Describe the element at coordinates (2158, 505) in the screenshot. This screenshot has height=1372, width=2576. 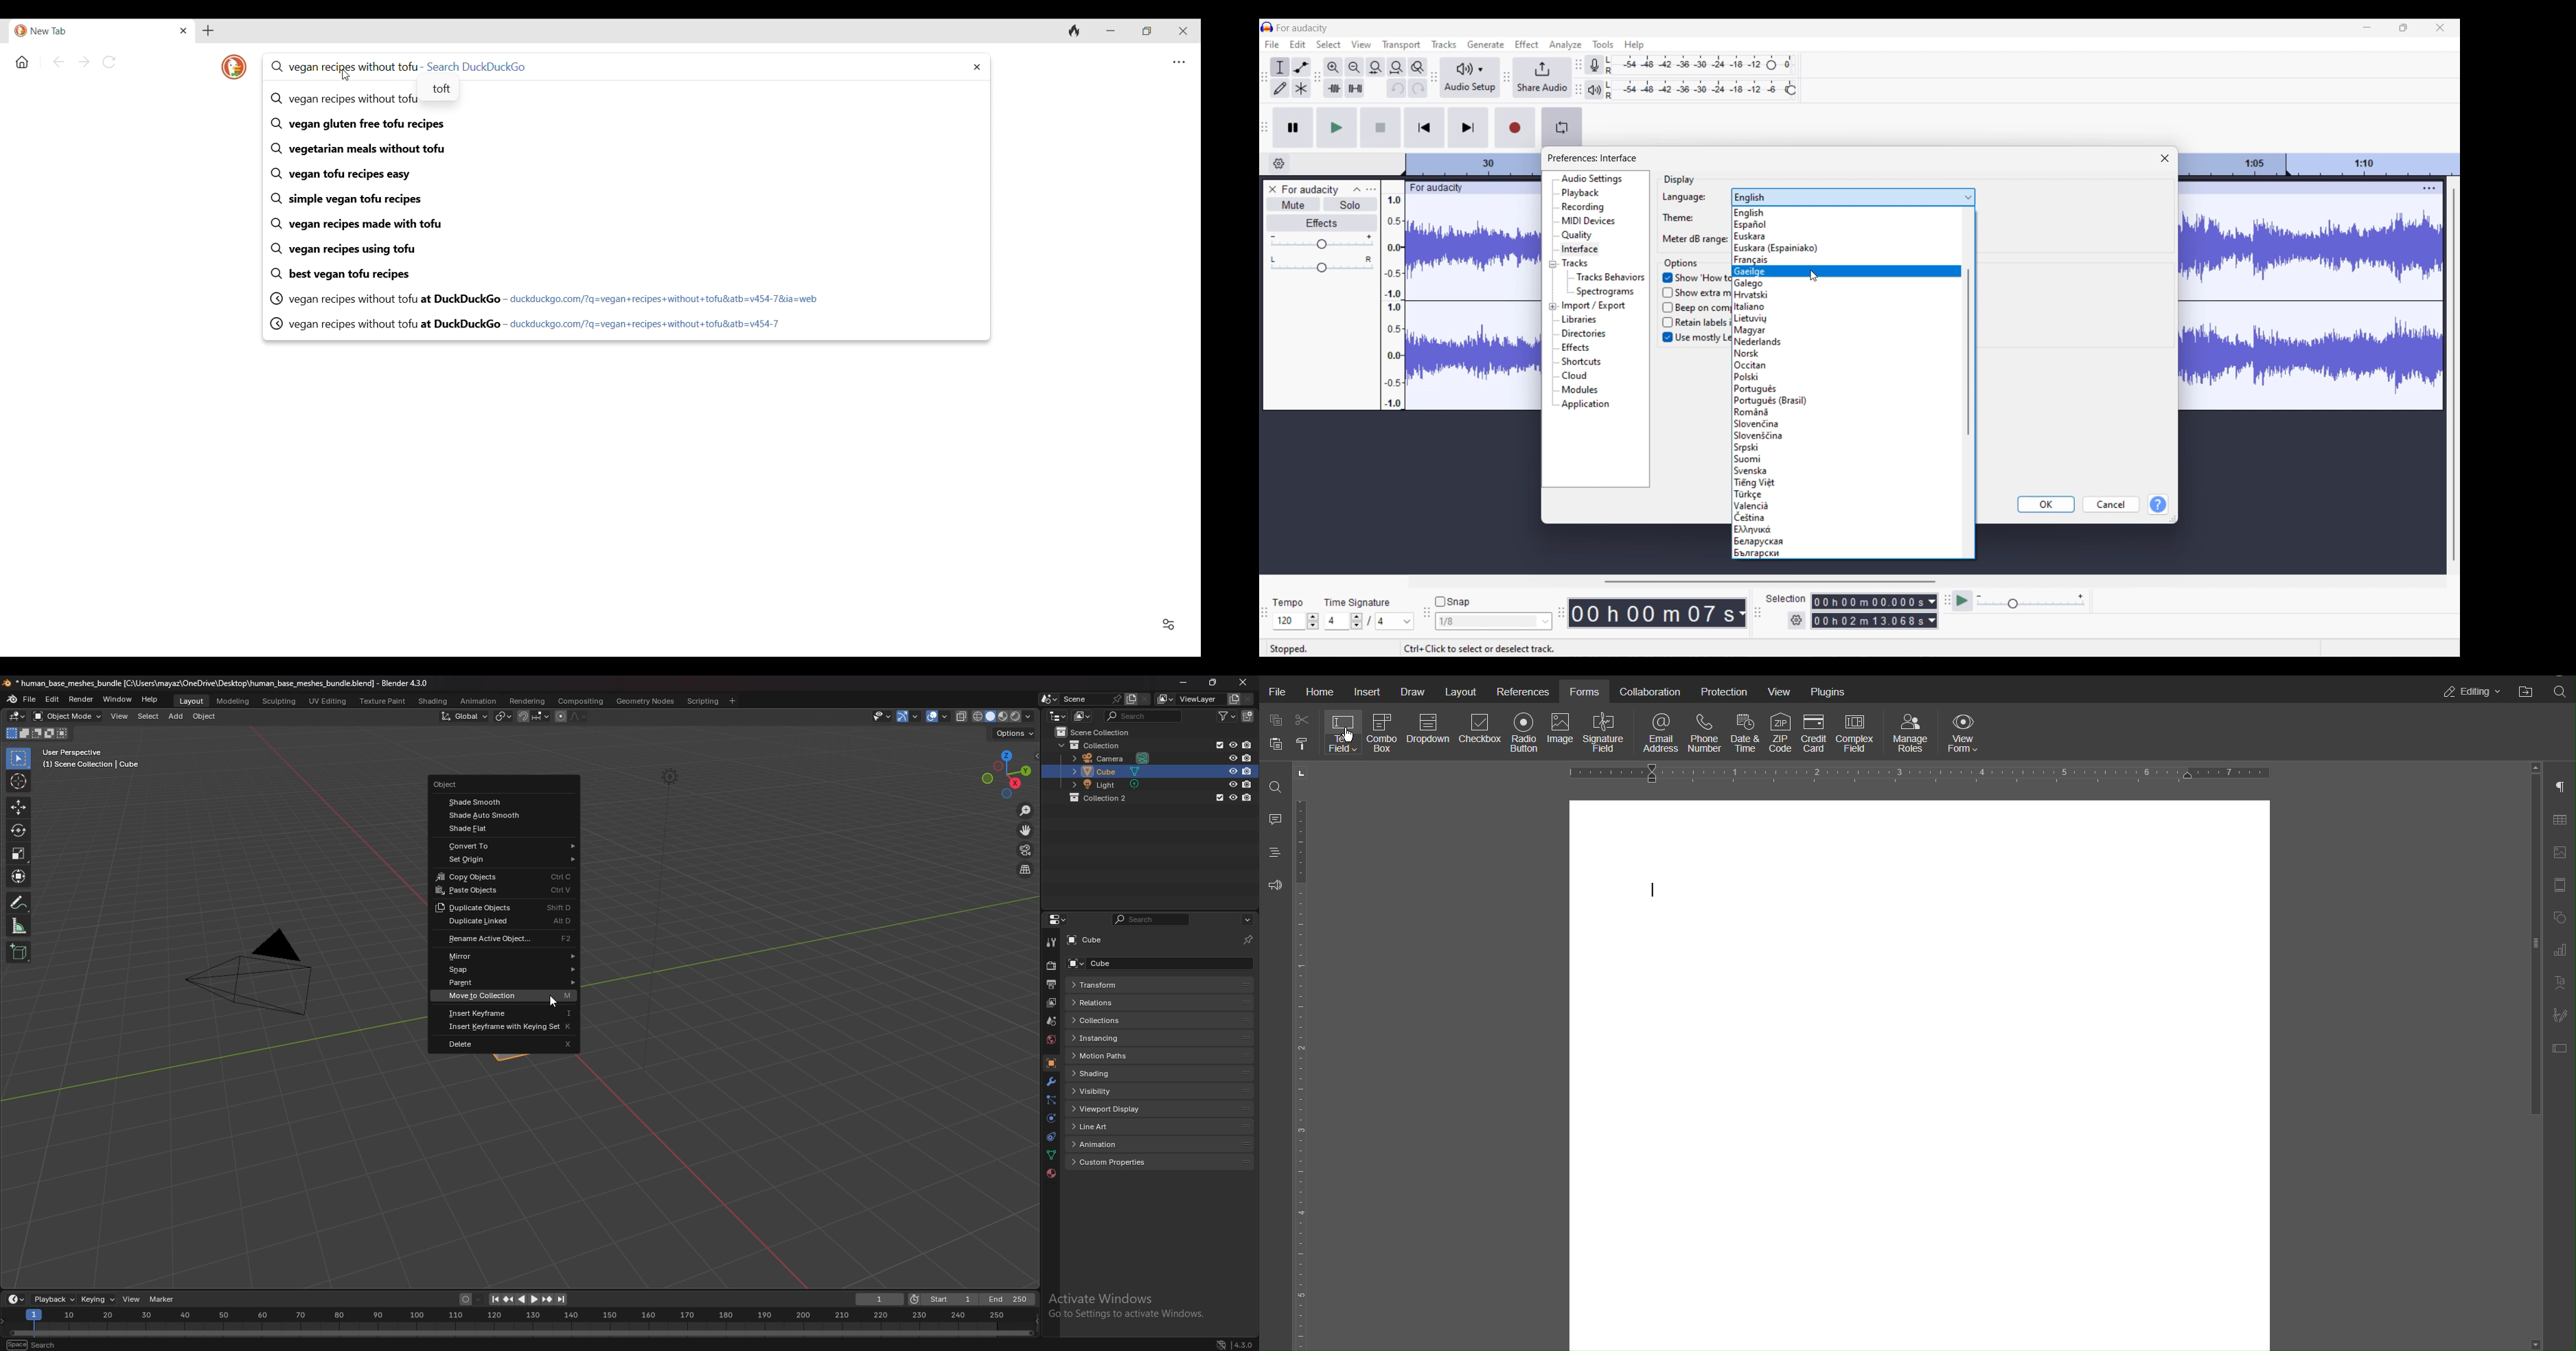
I see `Help` at that location.